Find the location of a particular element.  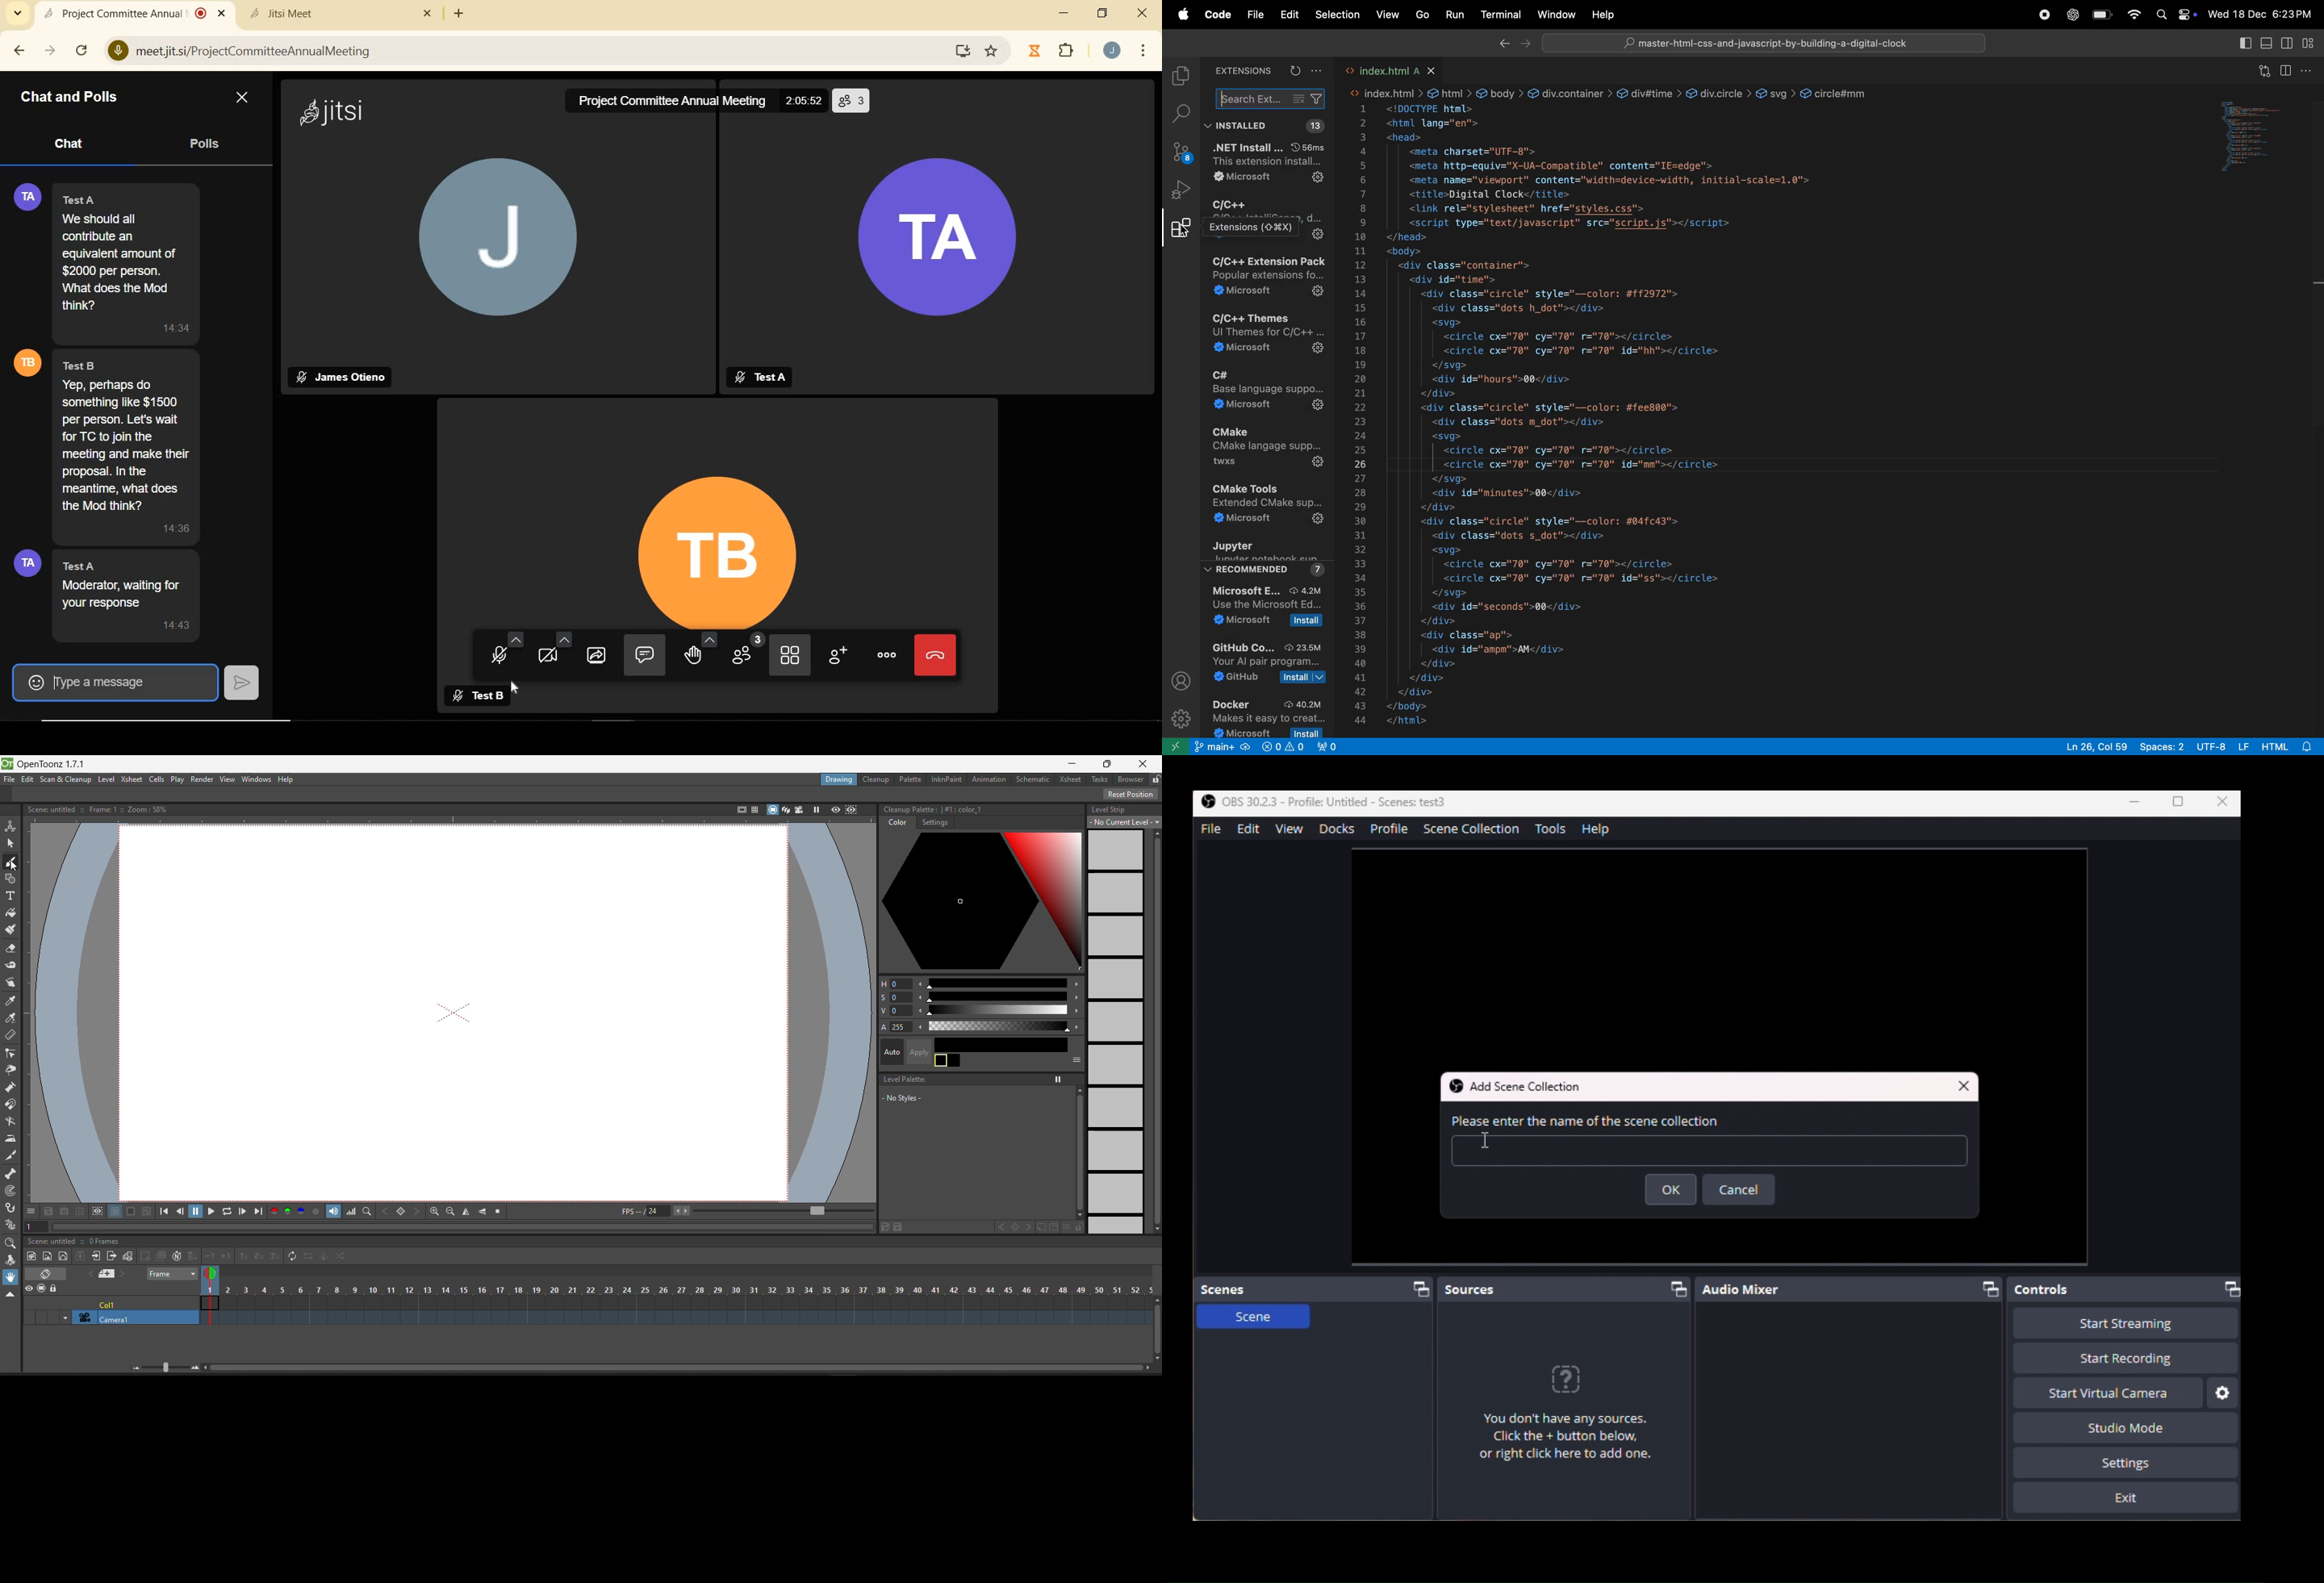

Ok is located at coordinates (1673, 1191).